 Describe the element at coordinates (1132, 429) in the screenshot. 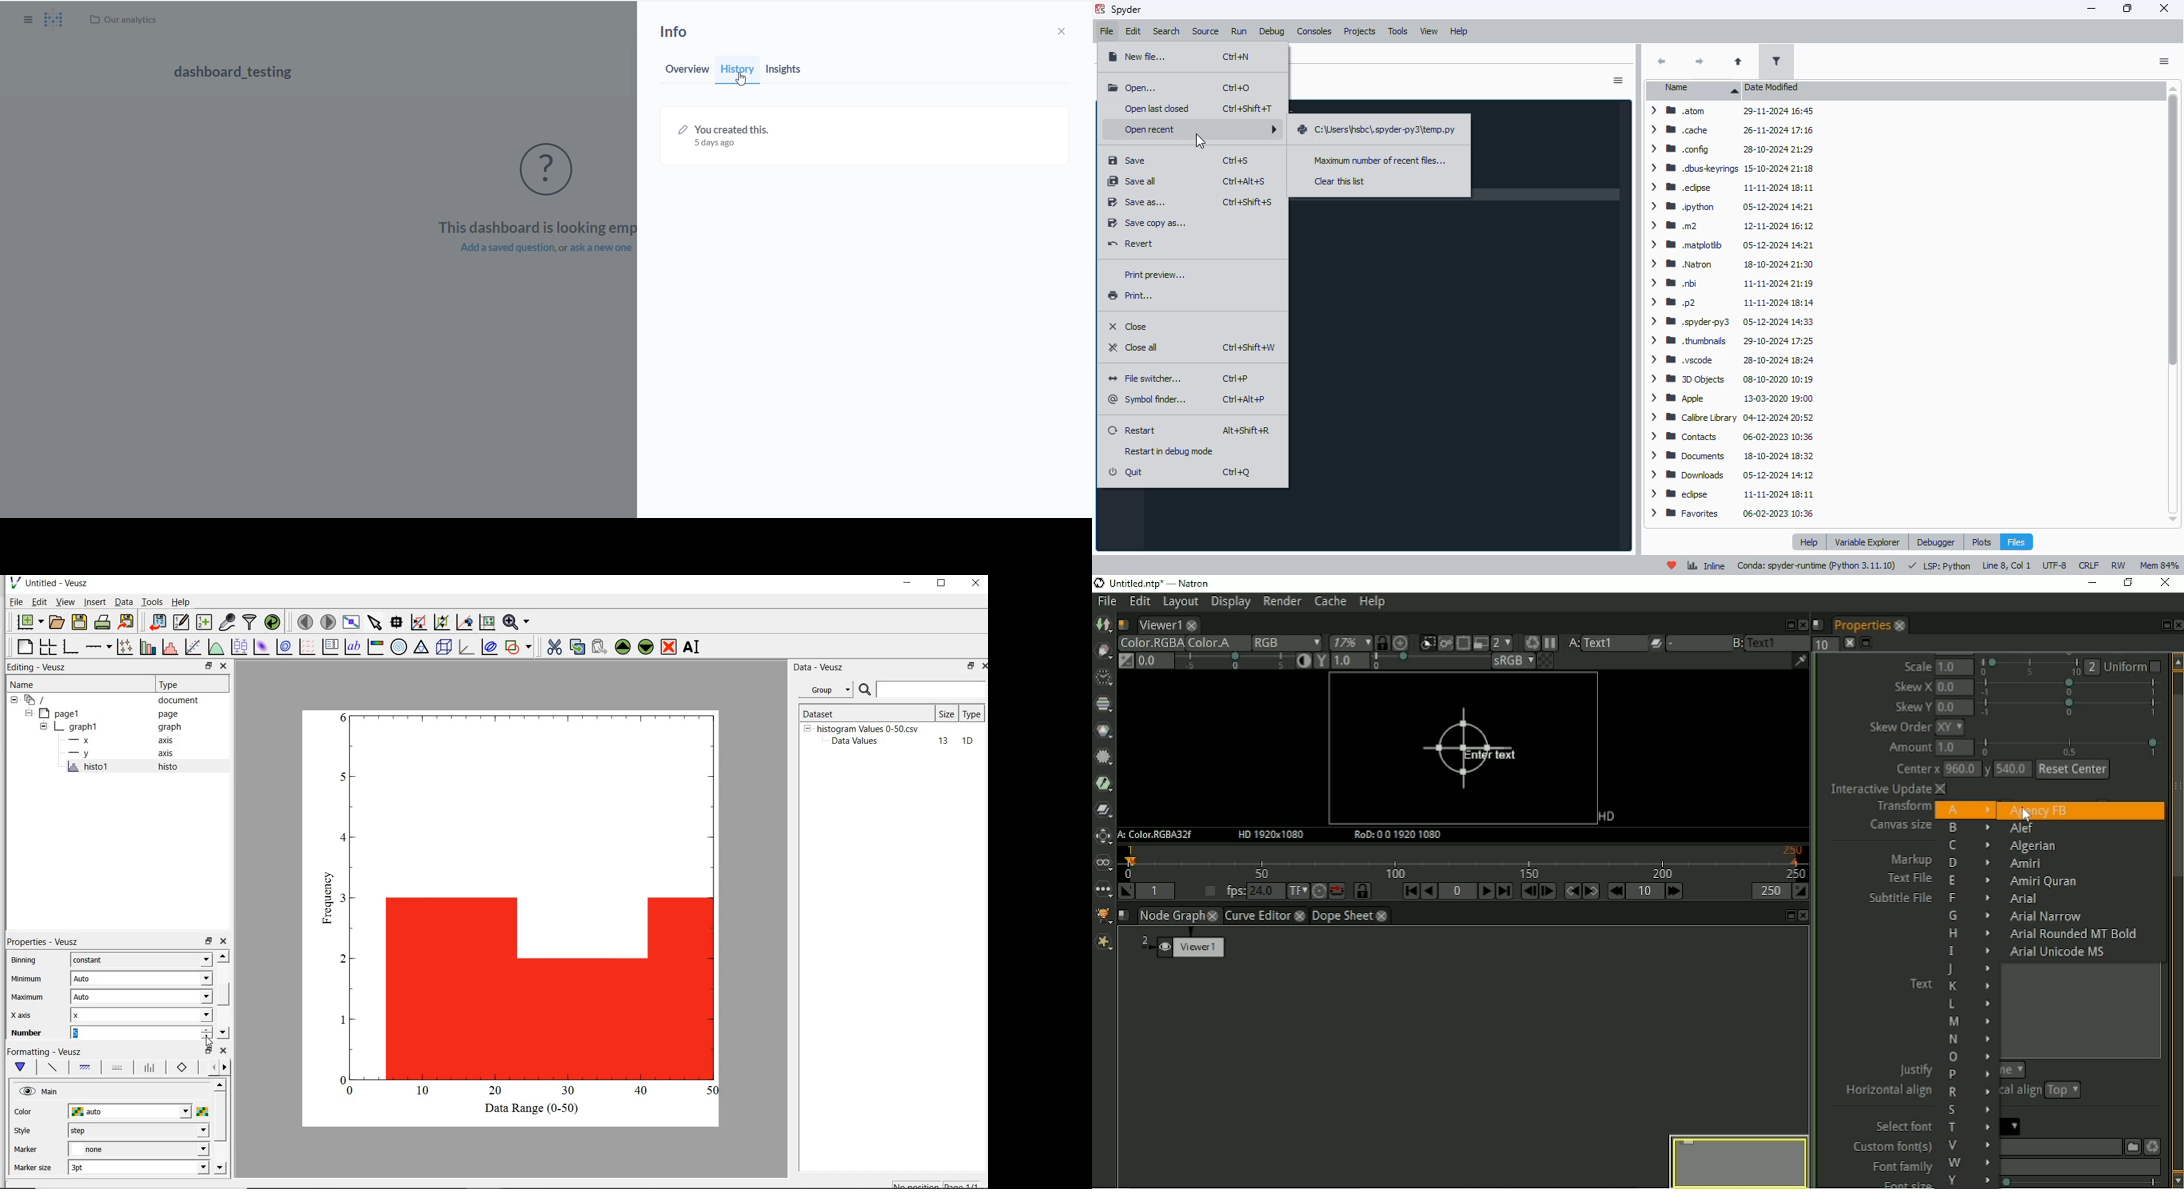

I see `restart` at that location.